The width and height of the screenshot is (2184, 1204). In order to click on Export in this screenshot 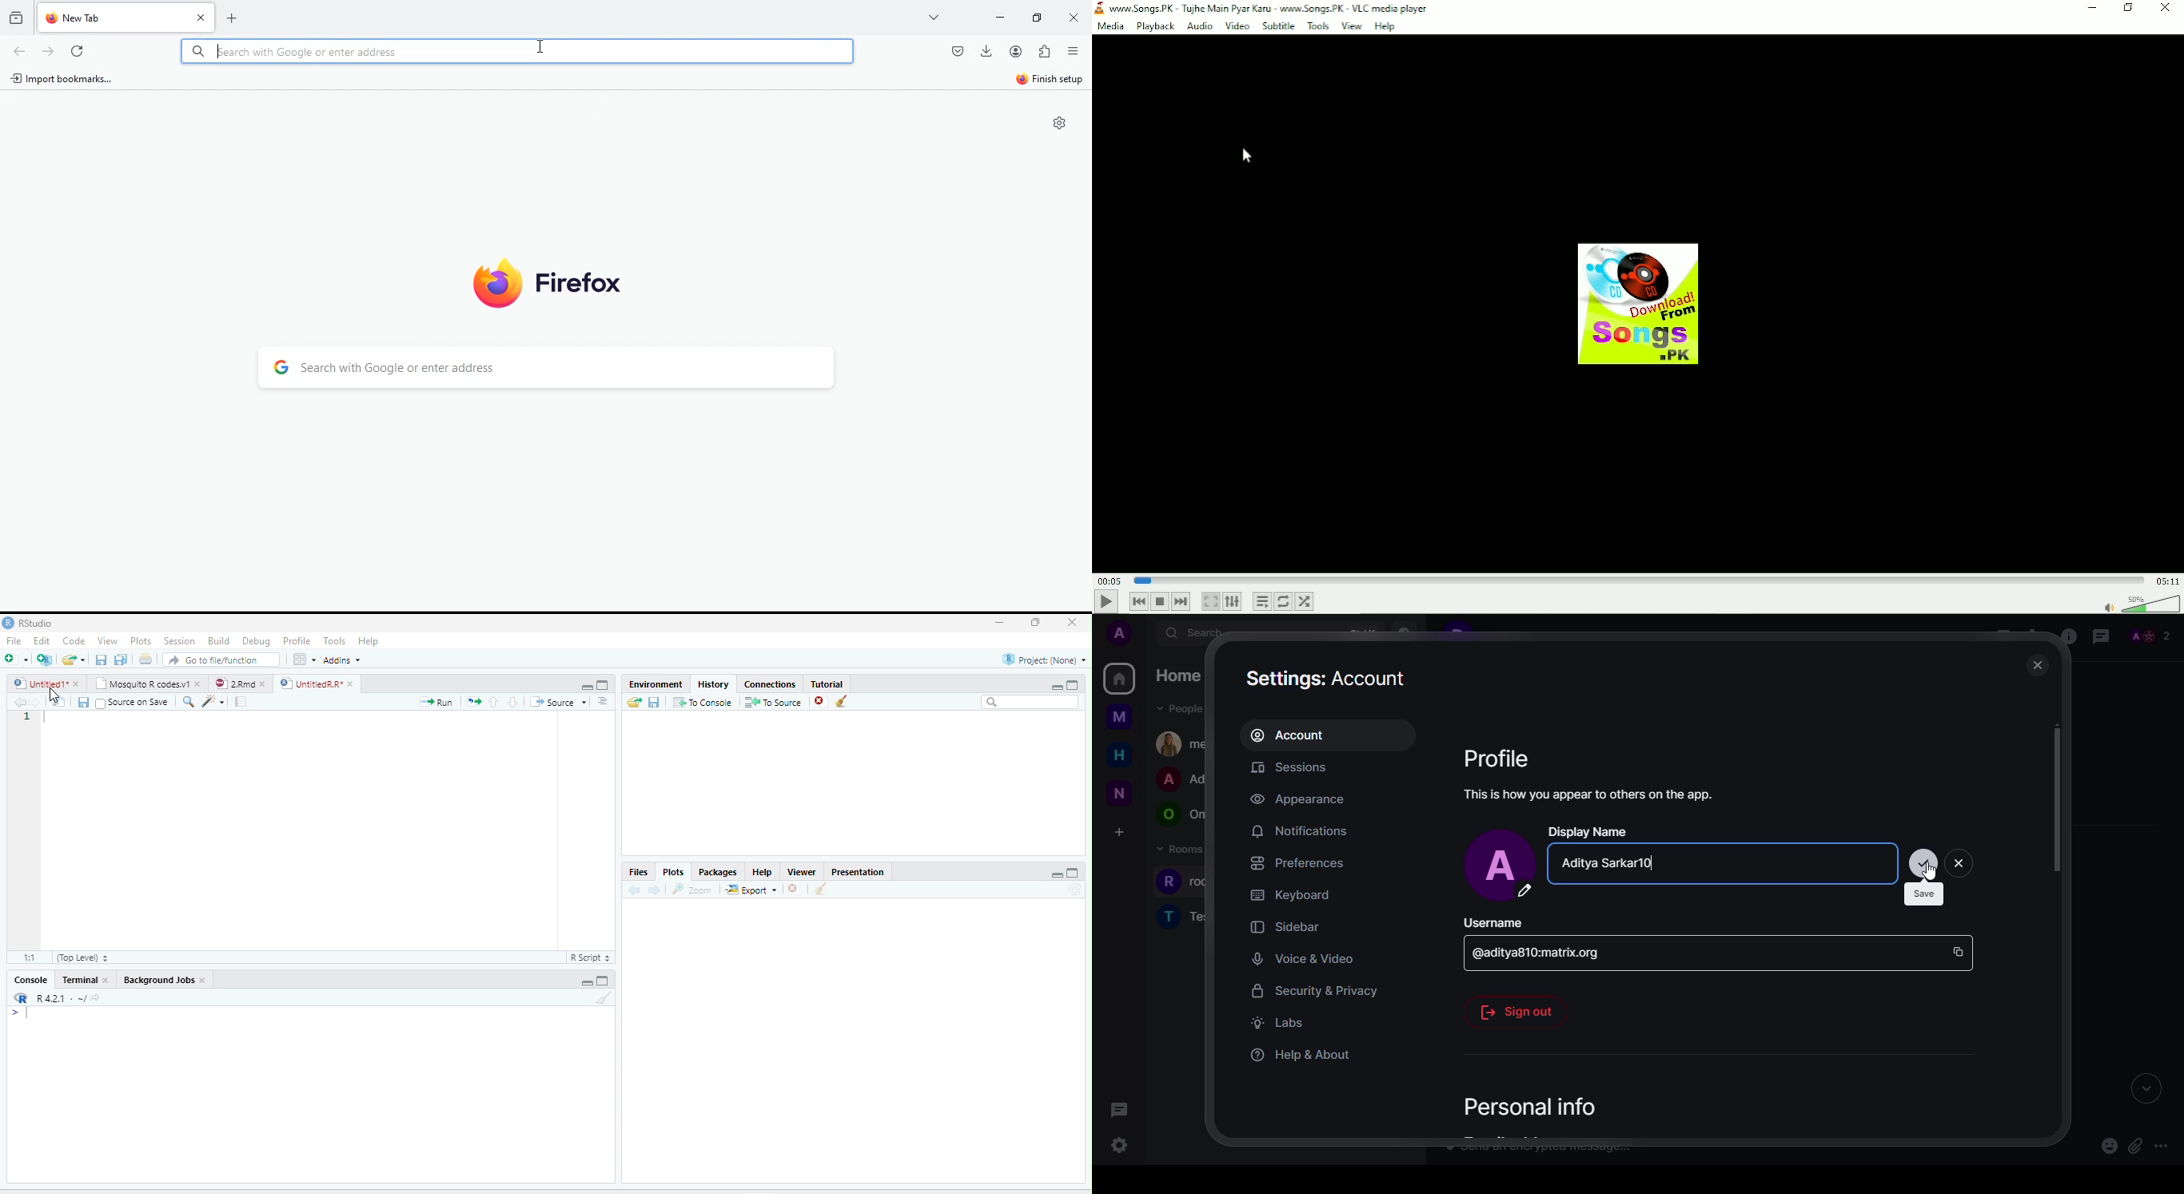, I will do `click(751, 890)`.